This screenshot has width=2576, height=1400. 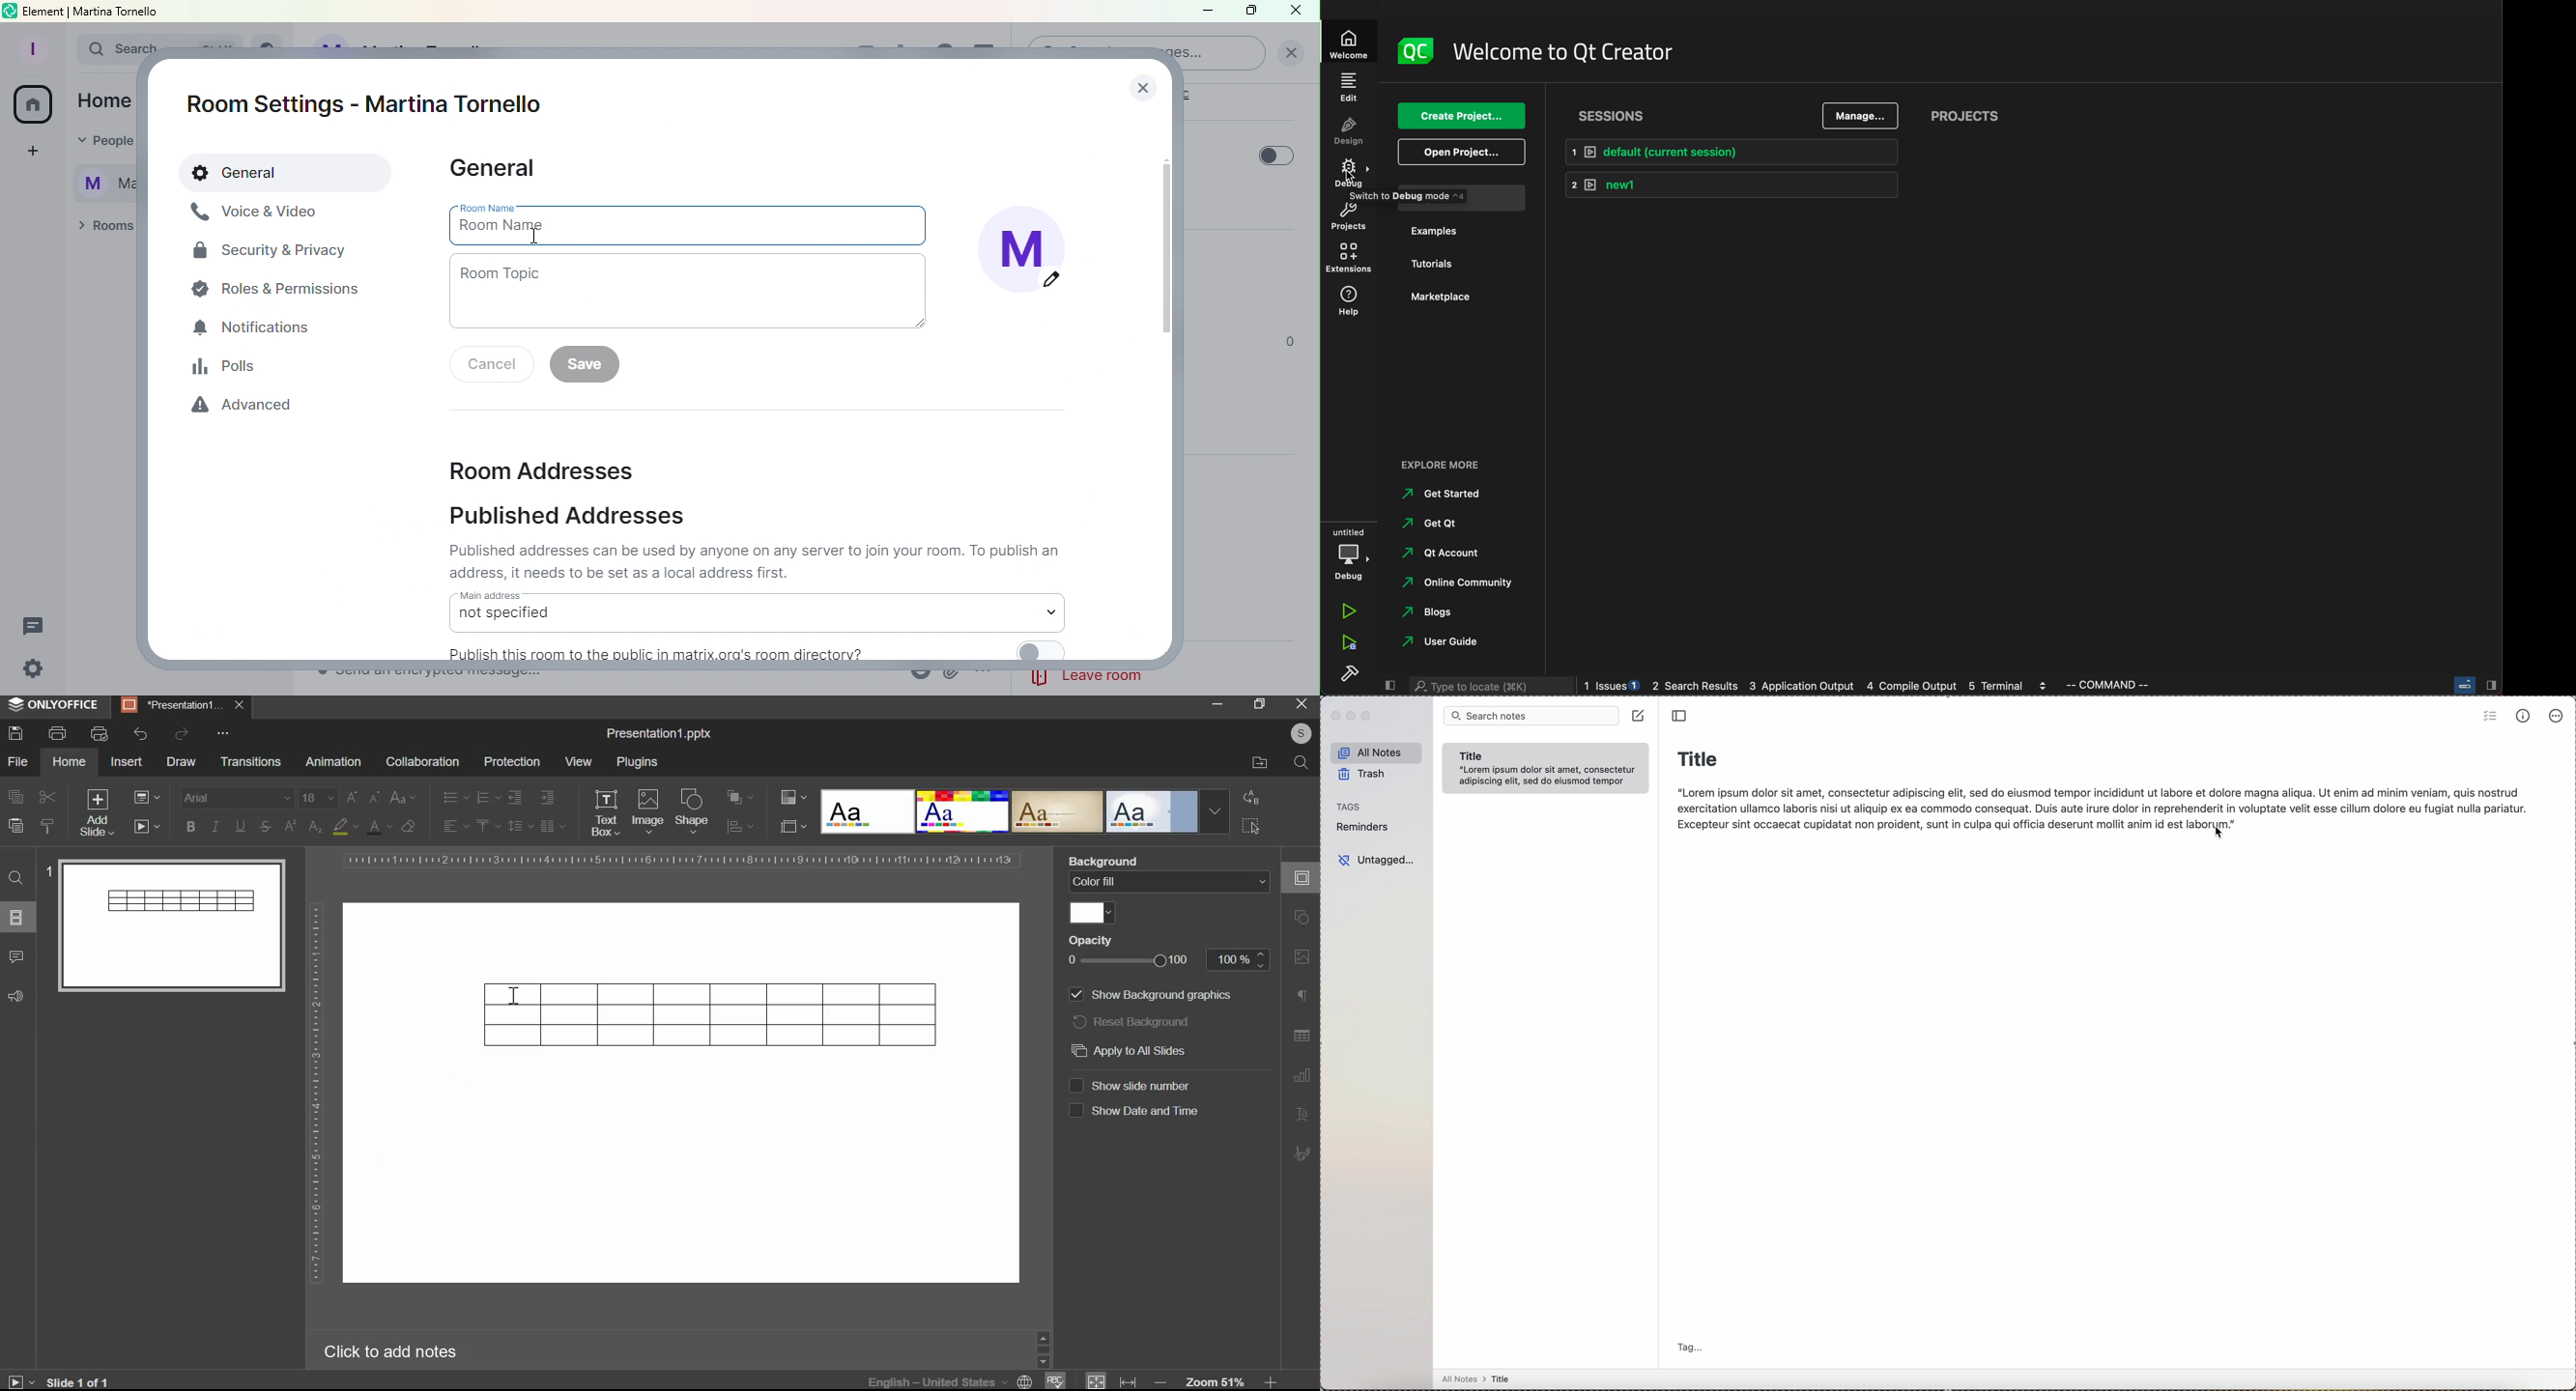 What do you see at coordinates (30, 154) in the screenshot?
I see `Create a space` at bounding box center [30, 154].